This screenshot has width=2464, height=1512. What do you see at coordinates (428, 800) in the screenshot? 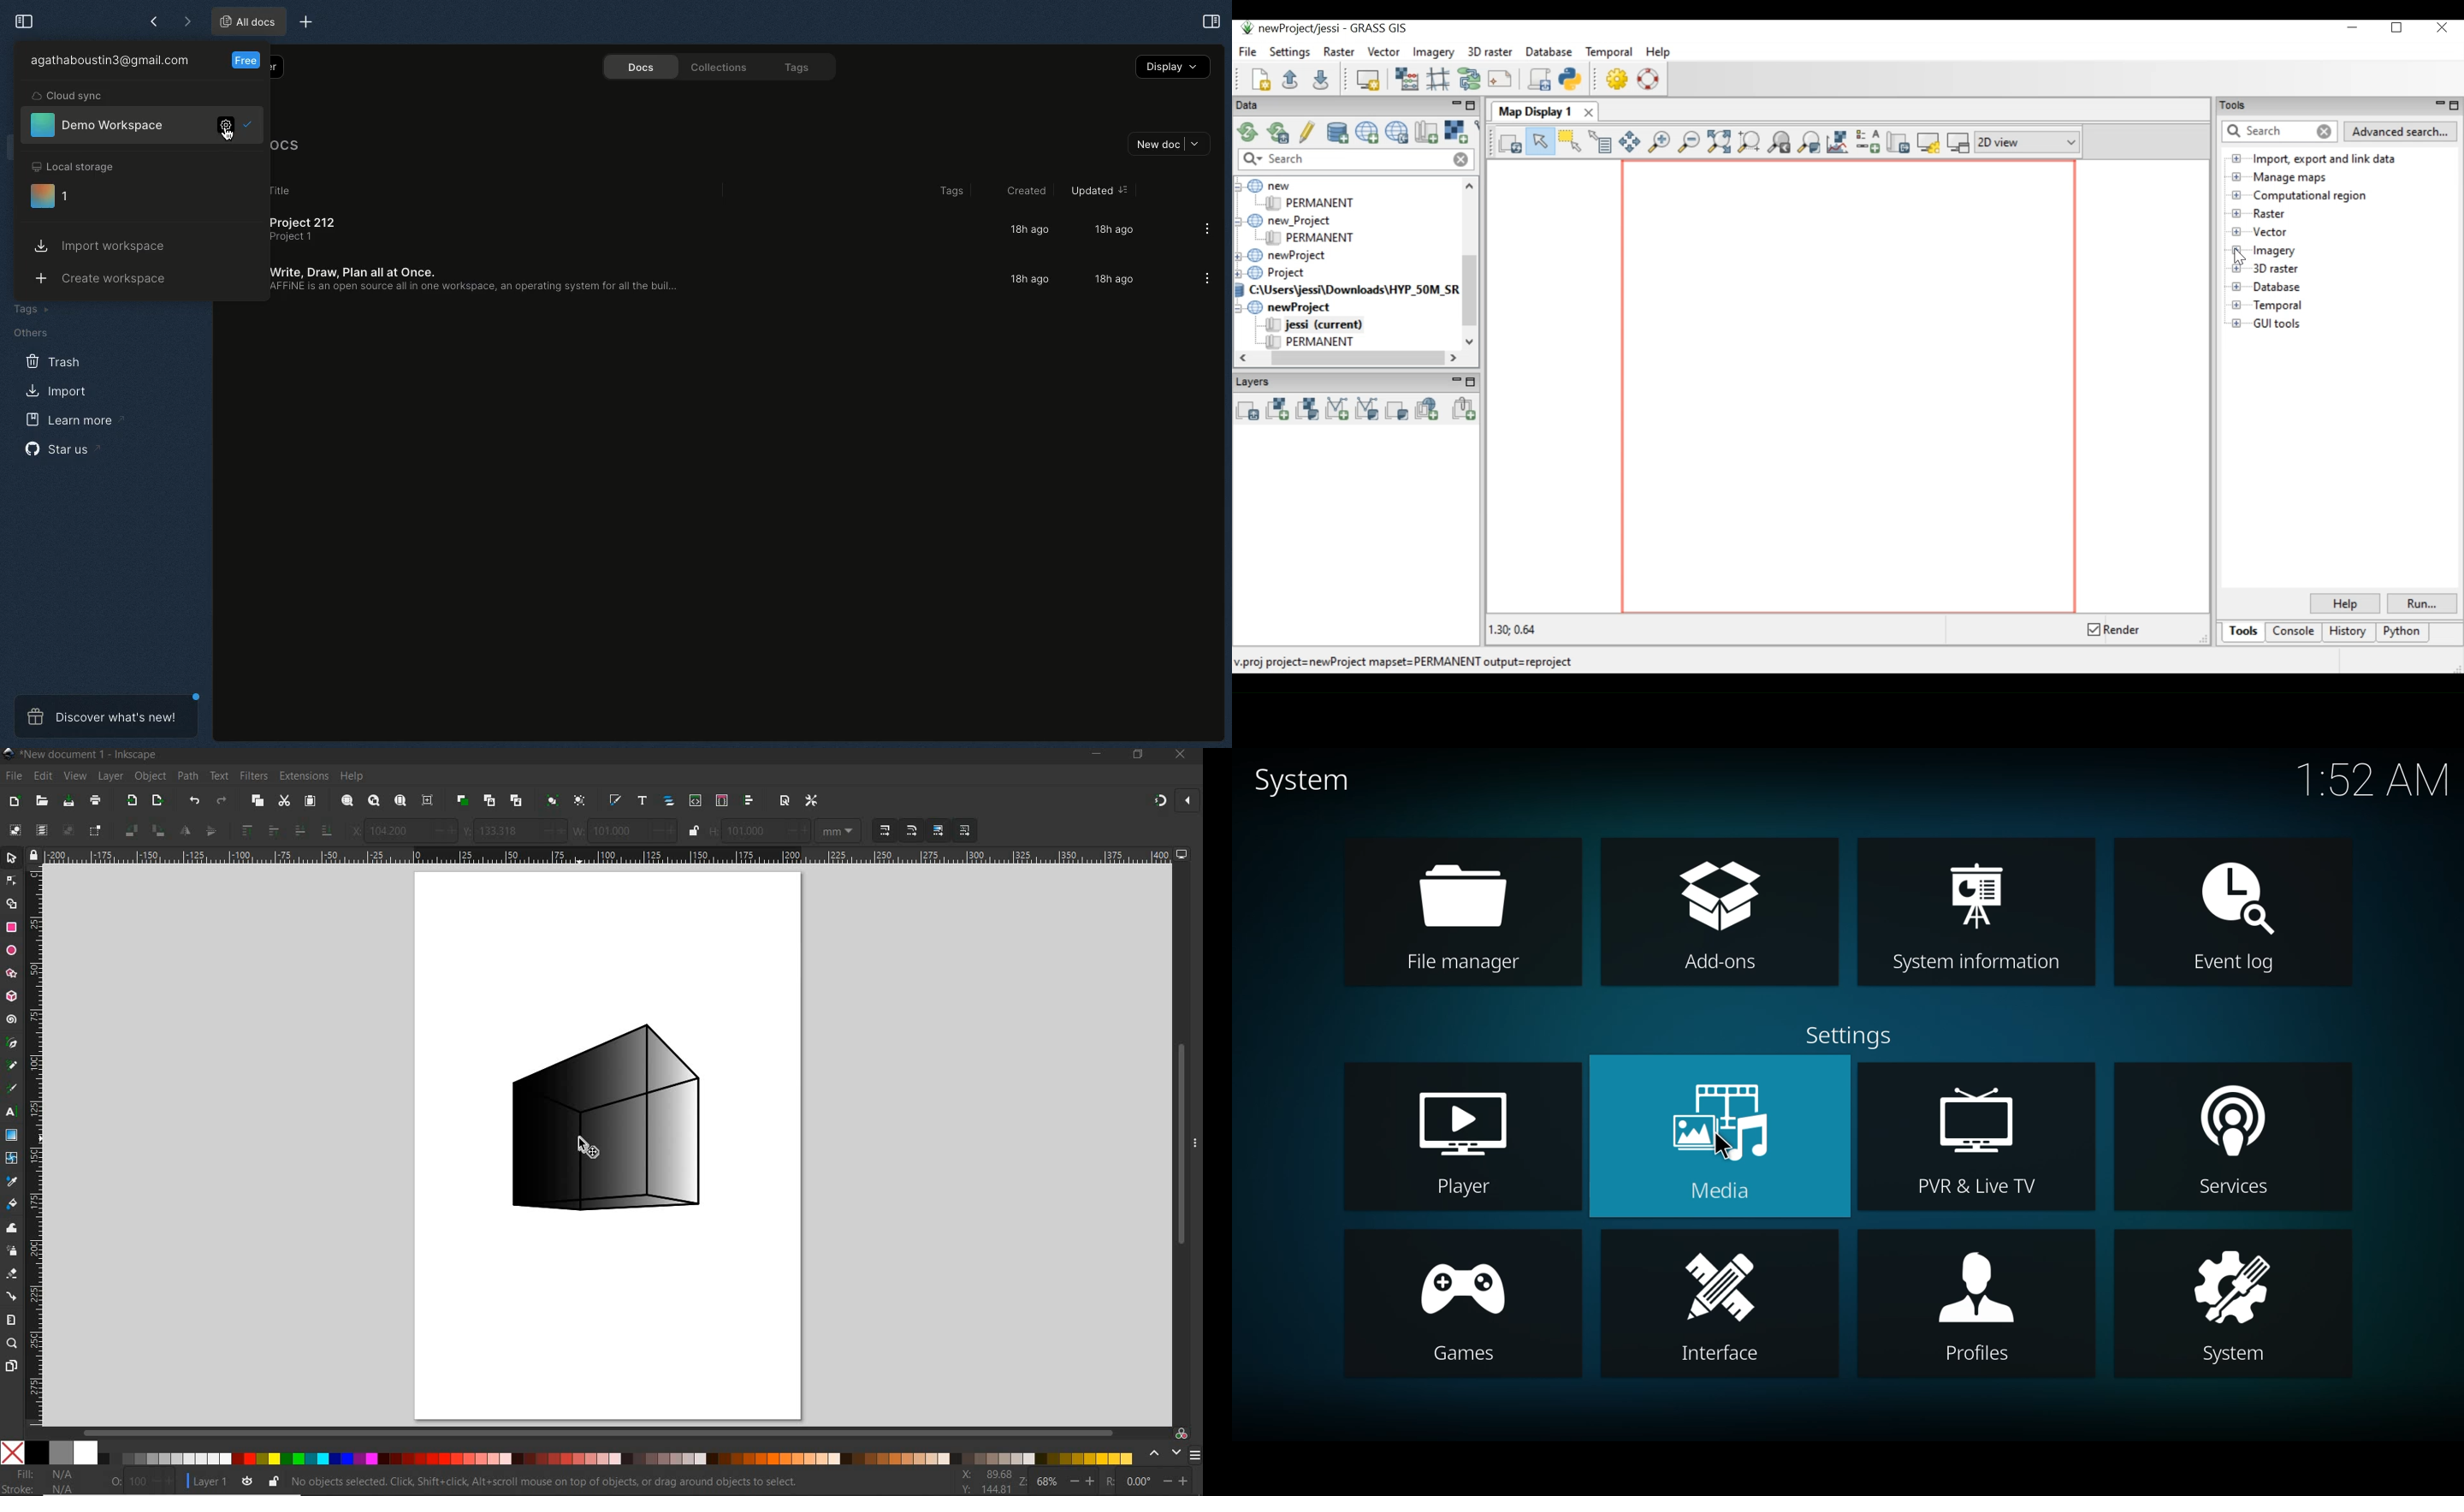
I see `ZOOM CENTER PAGE` at bounding box center [428, 800].